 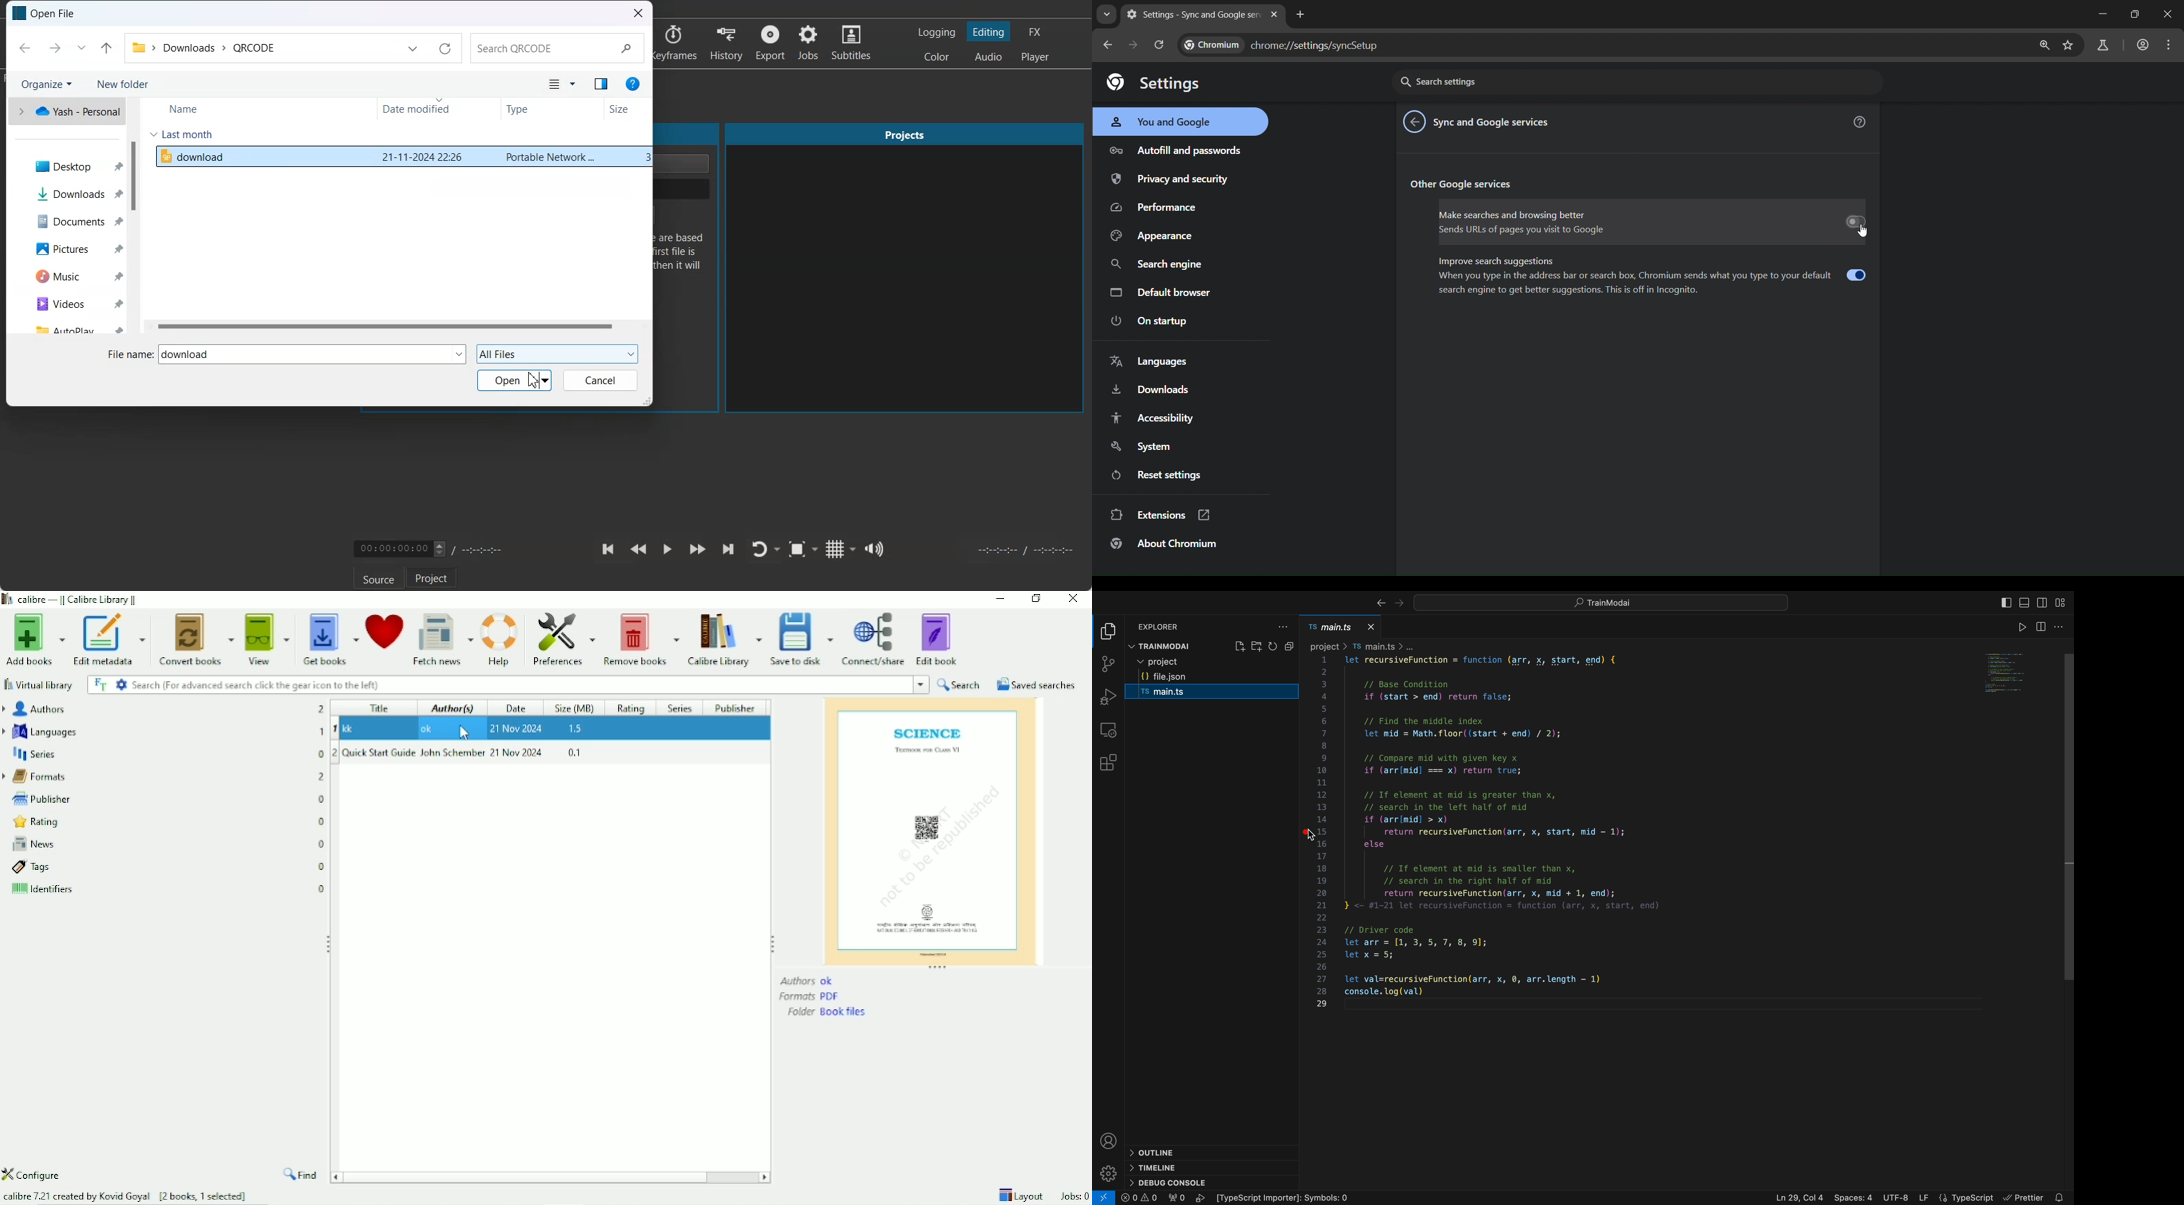 I want to click on Export, so click(x=772, y=43).